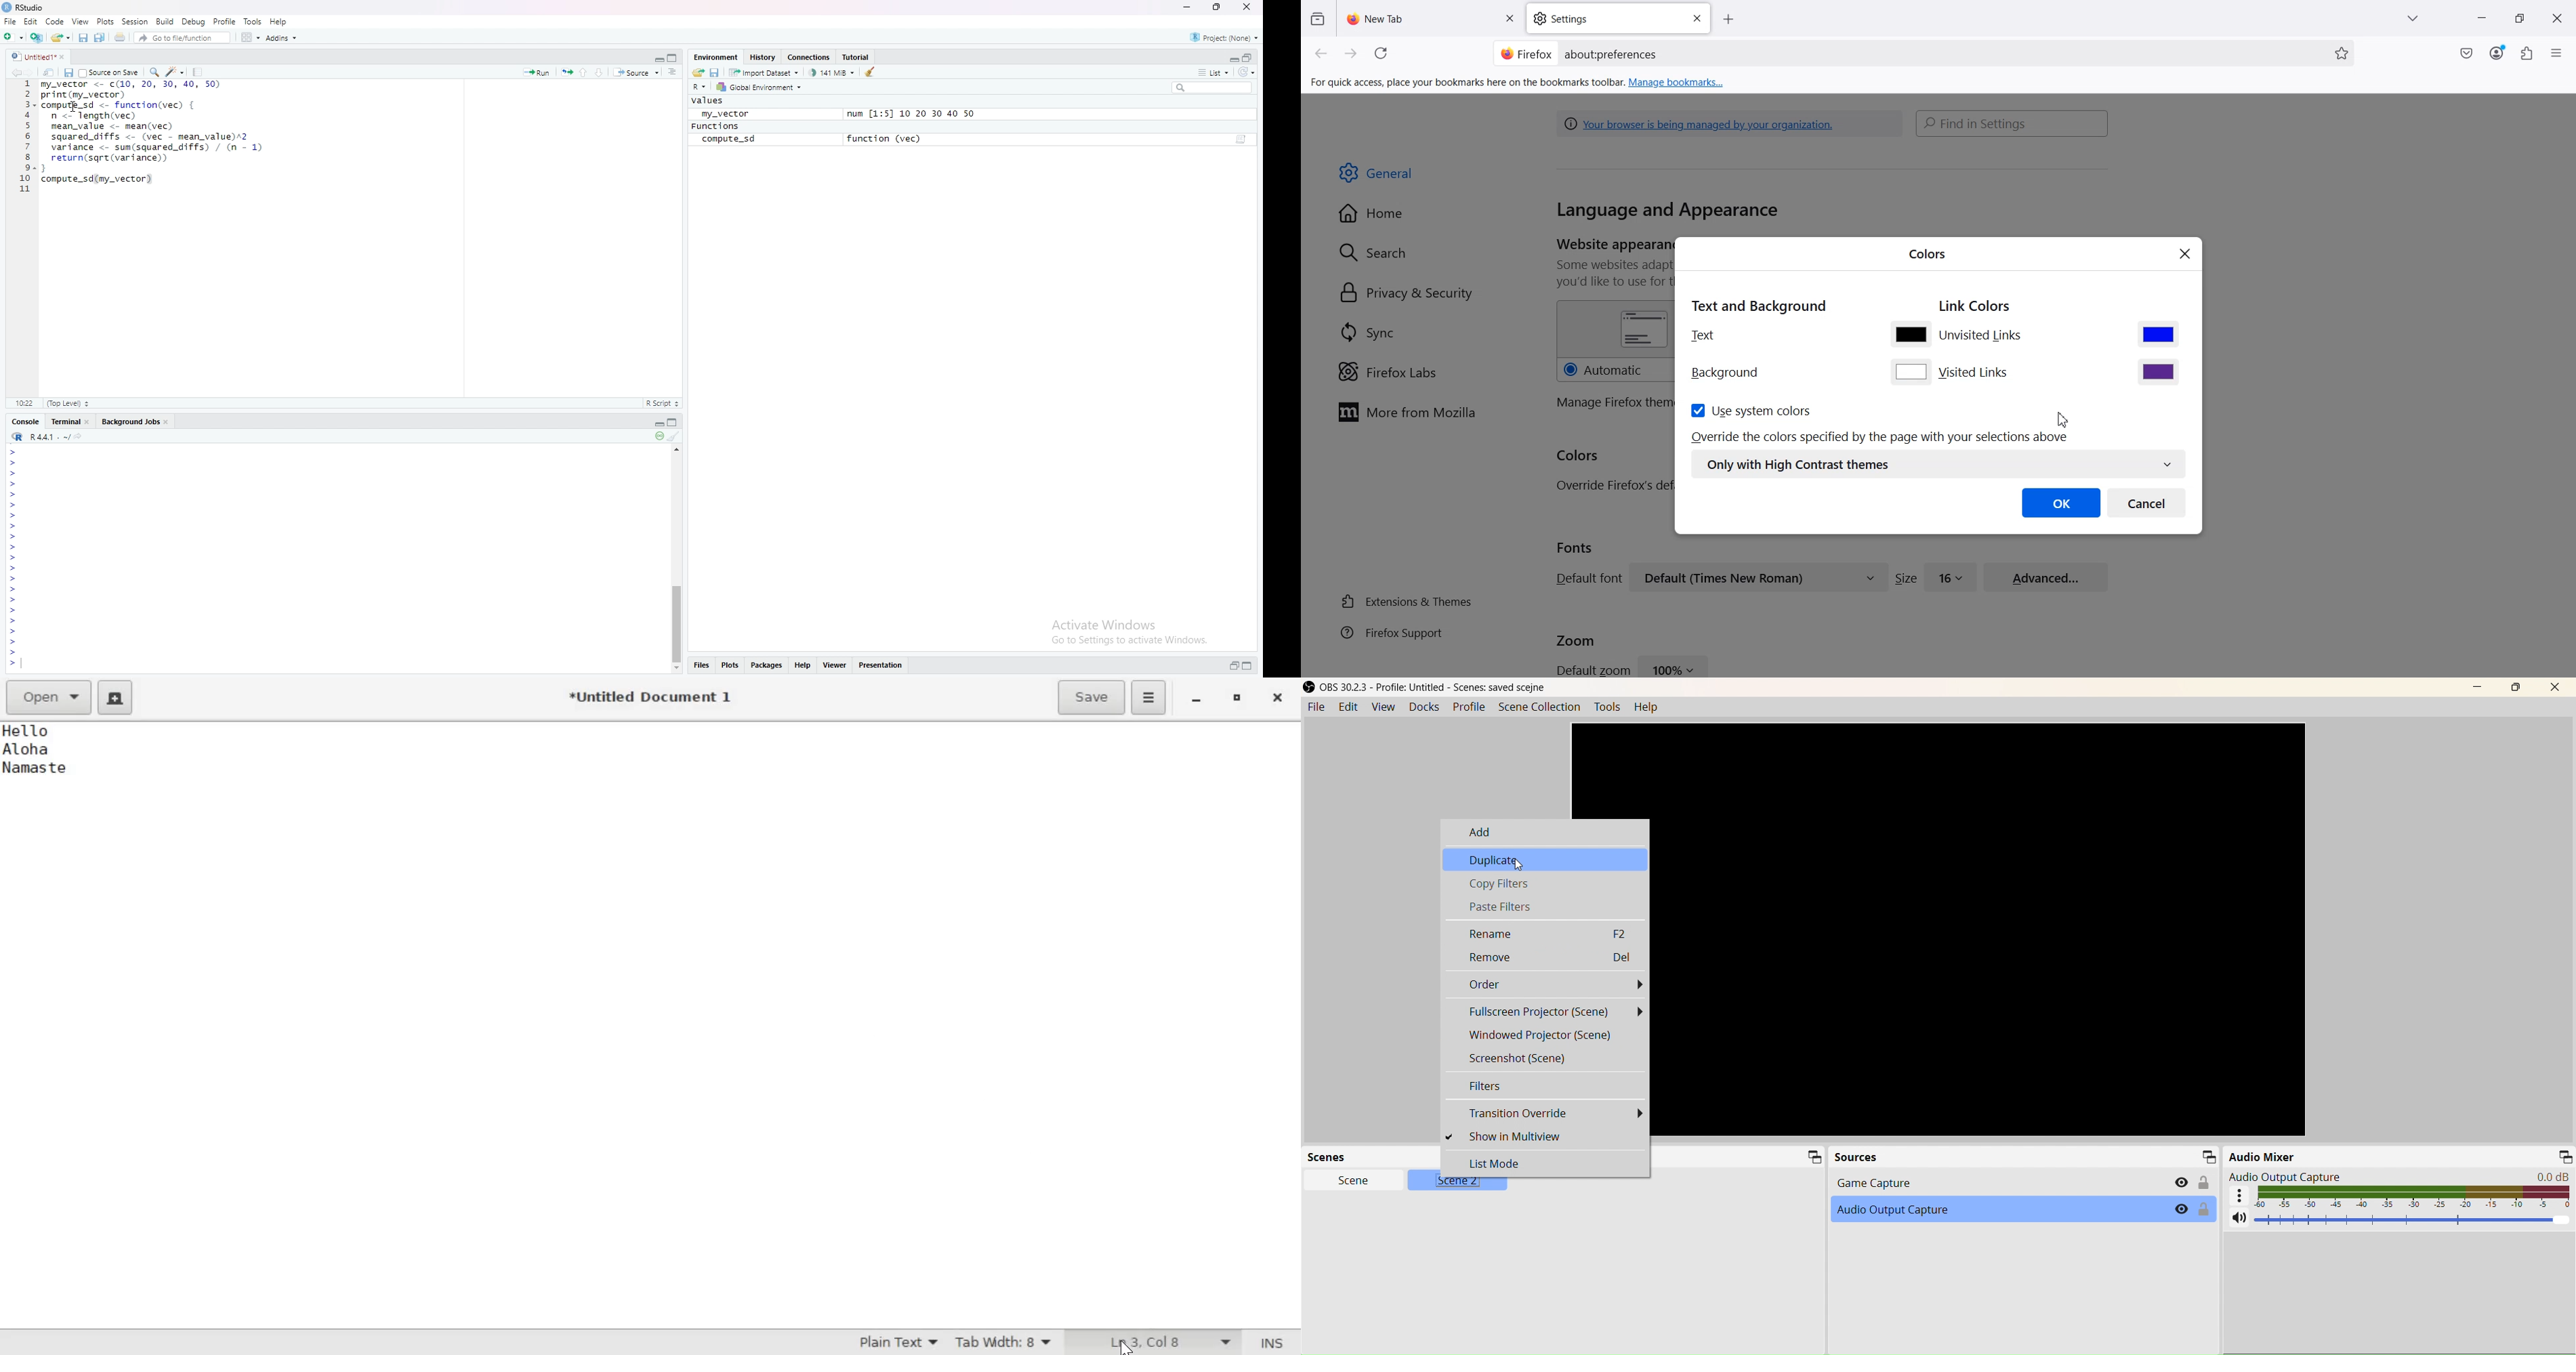 Image resolution: width=2576 pixels, height=1372 pixels. Describe the element at coordinates (14, 462) in the screenshot. I see `Prompt cursor` at that location.